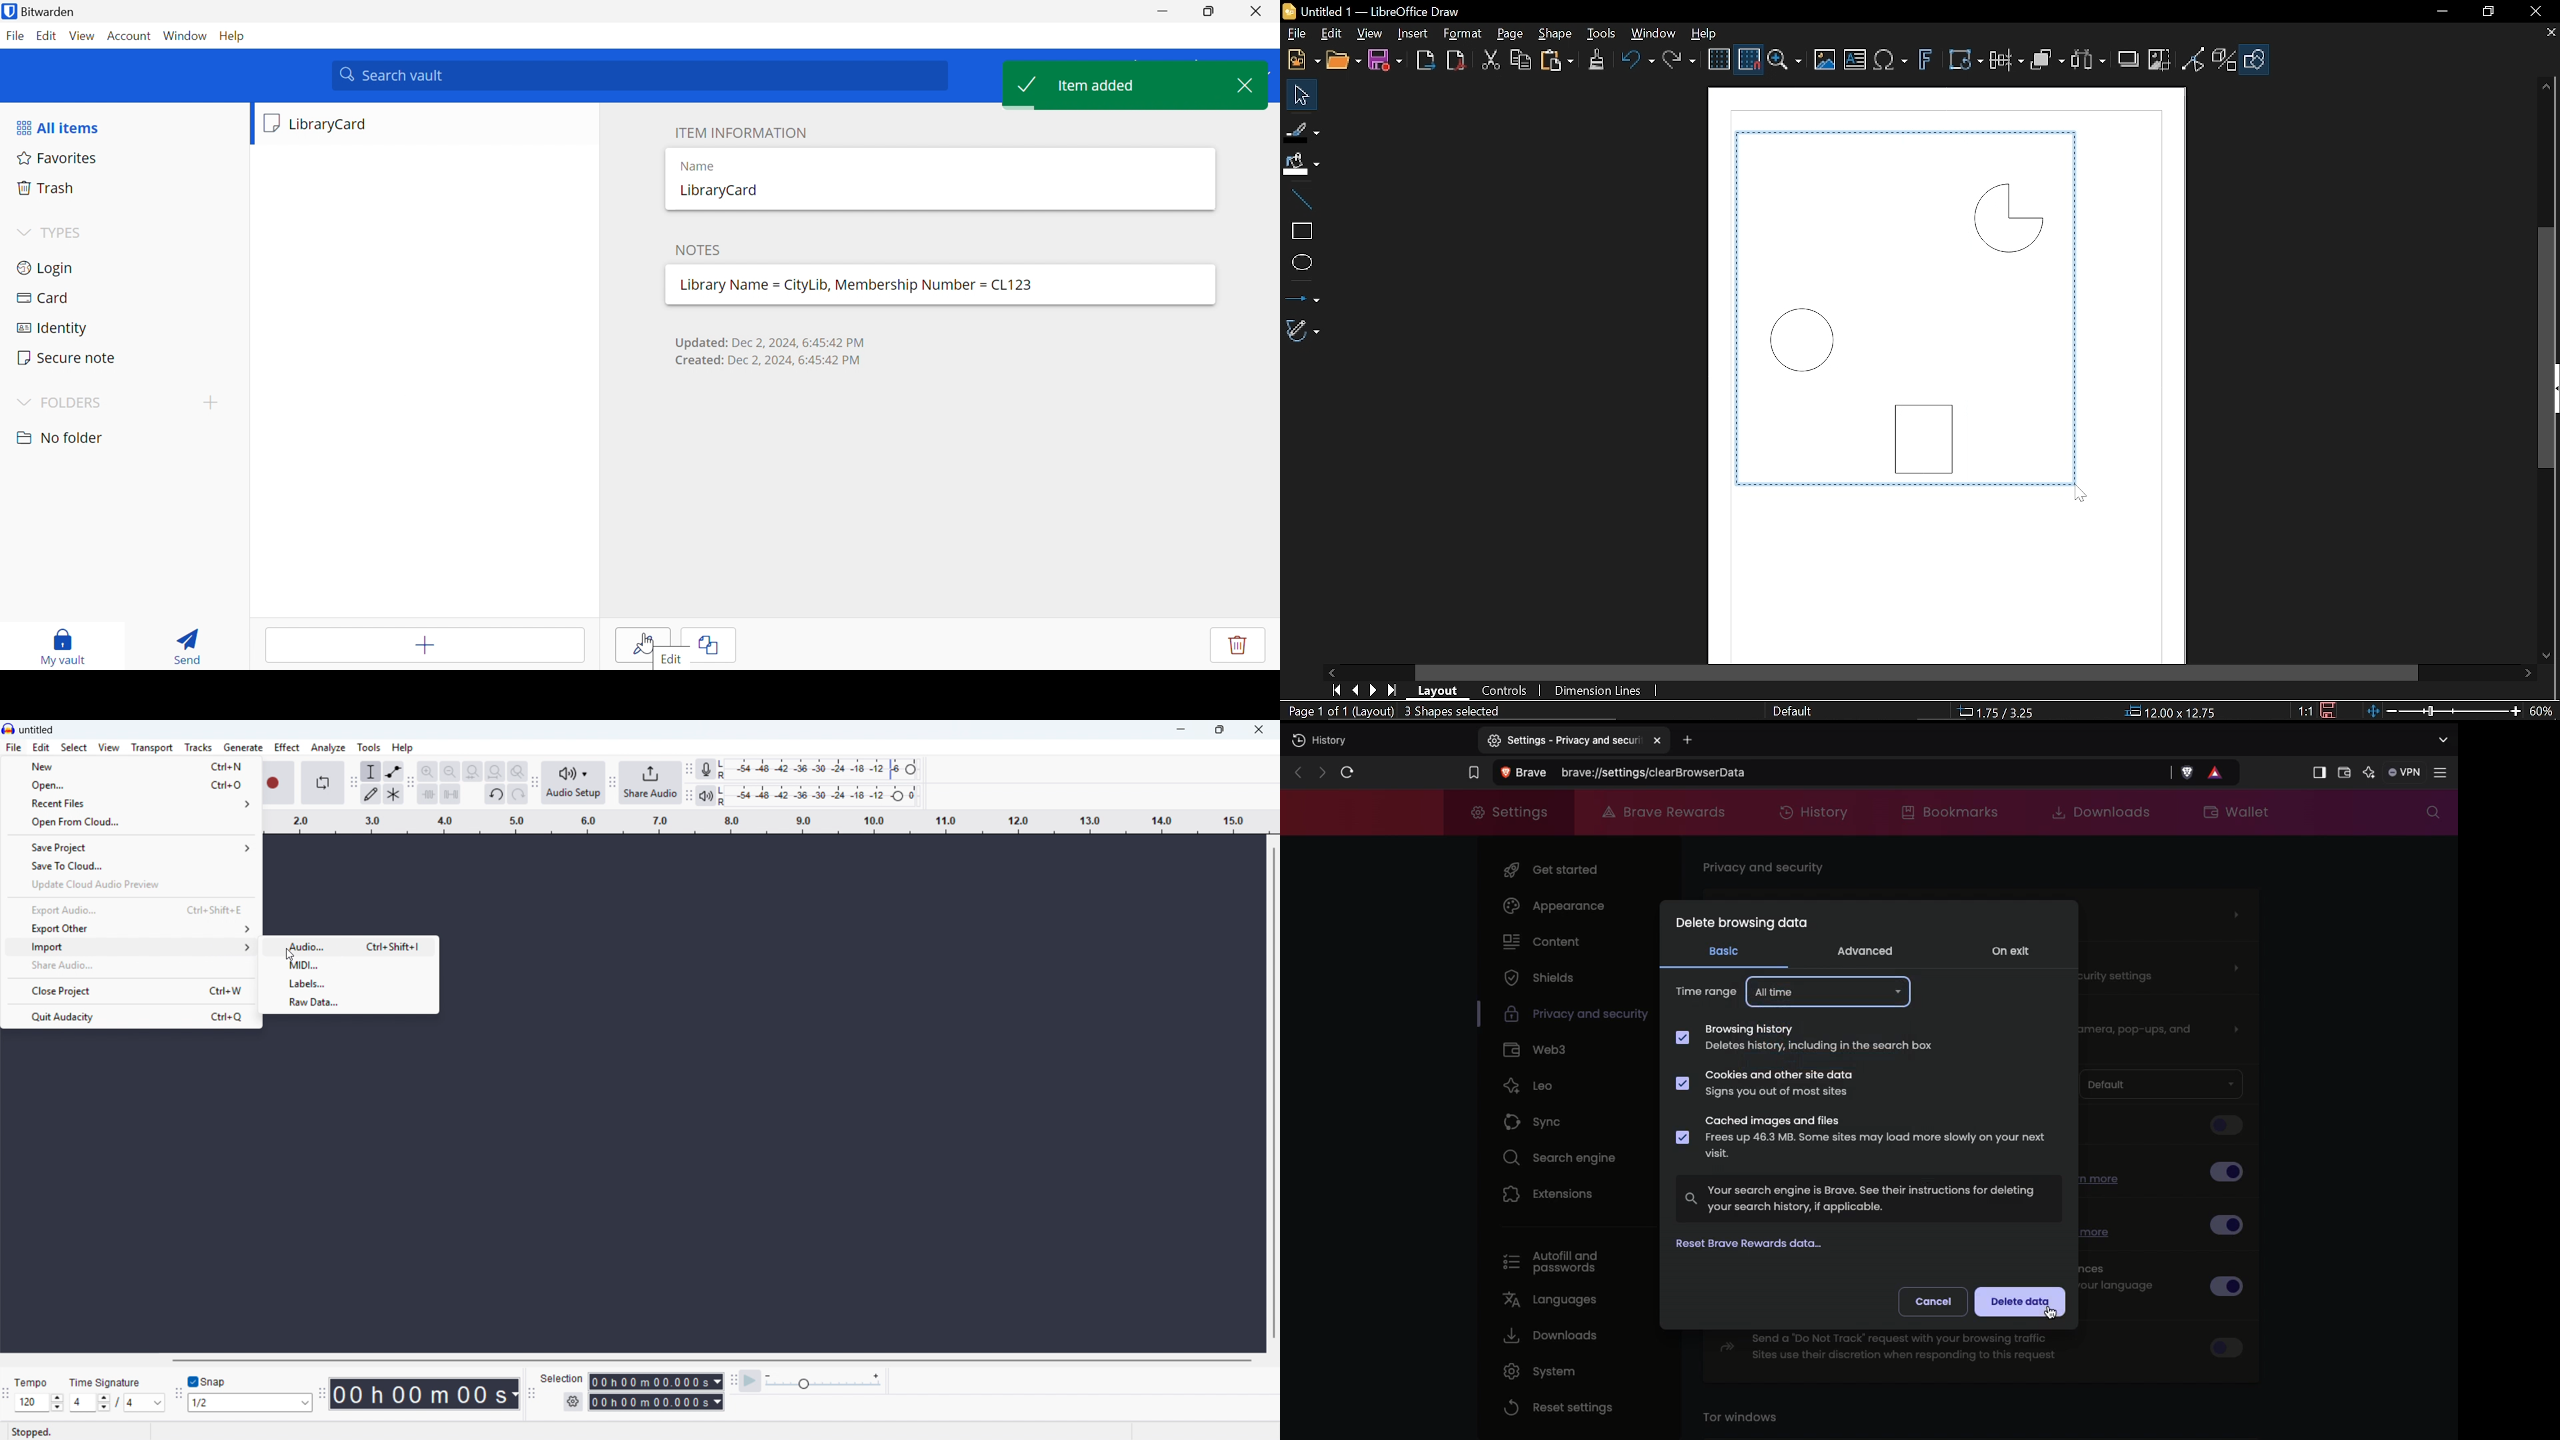  What do you see at coordinates (1300, 263) in the screenshot?
I see `Ellipse` at bounding box center [1300, 263].